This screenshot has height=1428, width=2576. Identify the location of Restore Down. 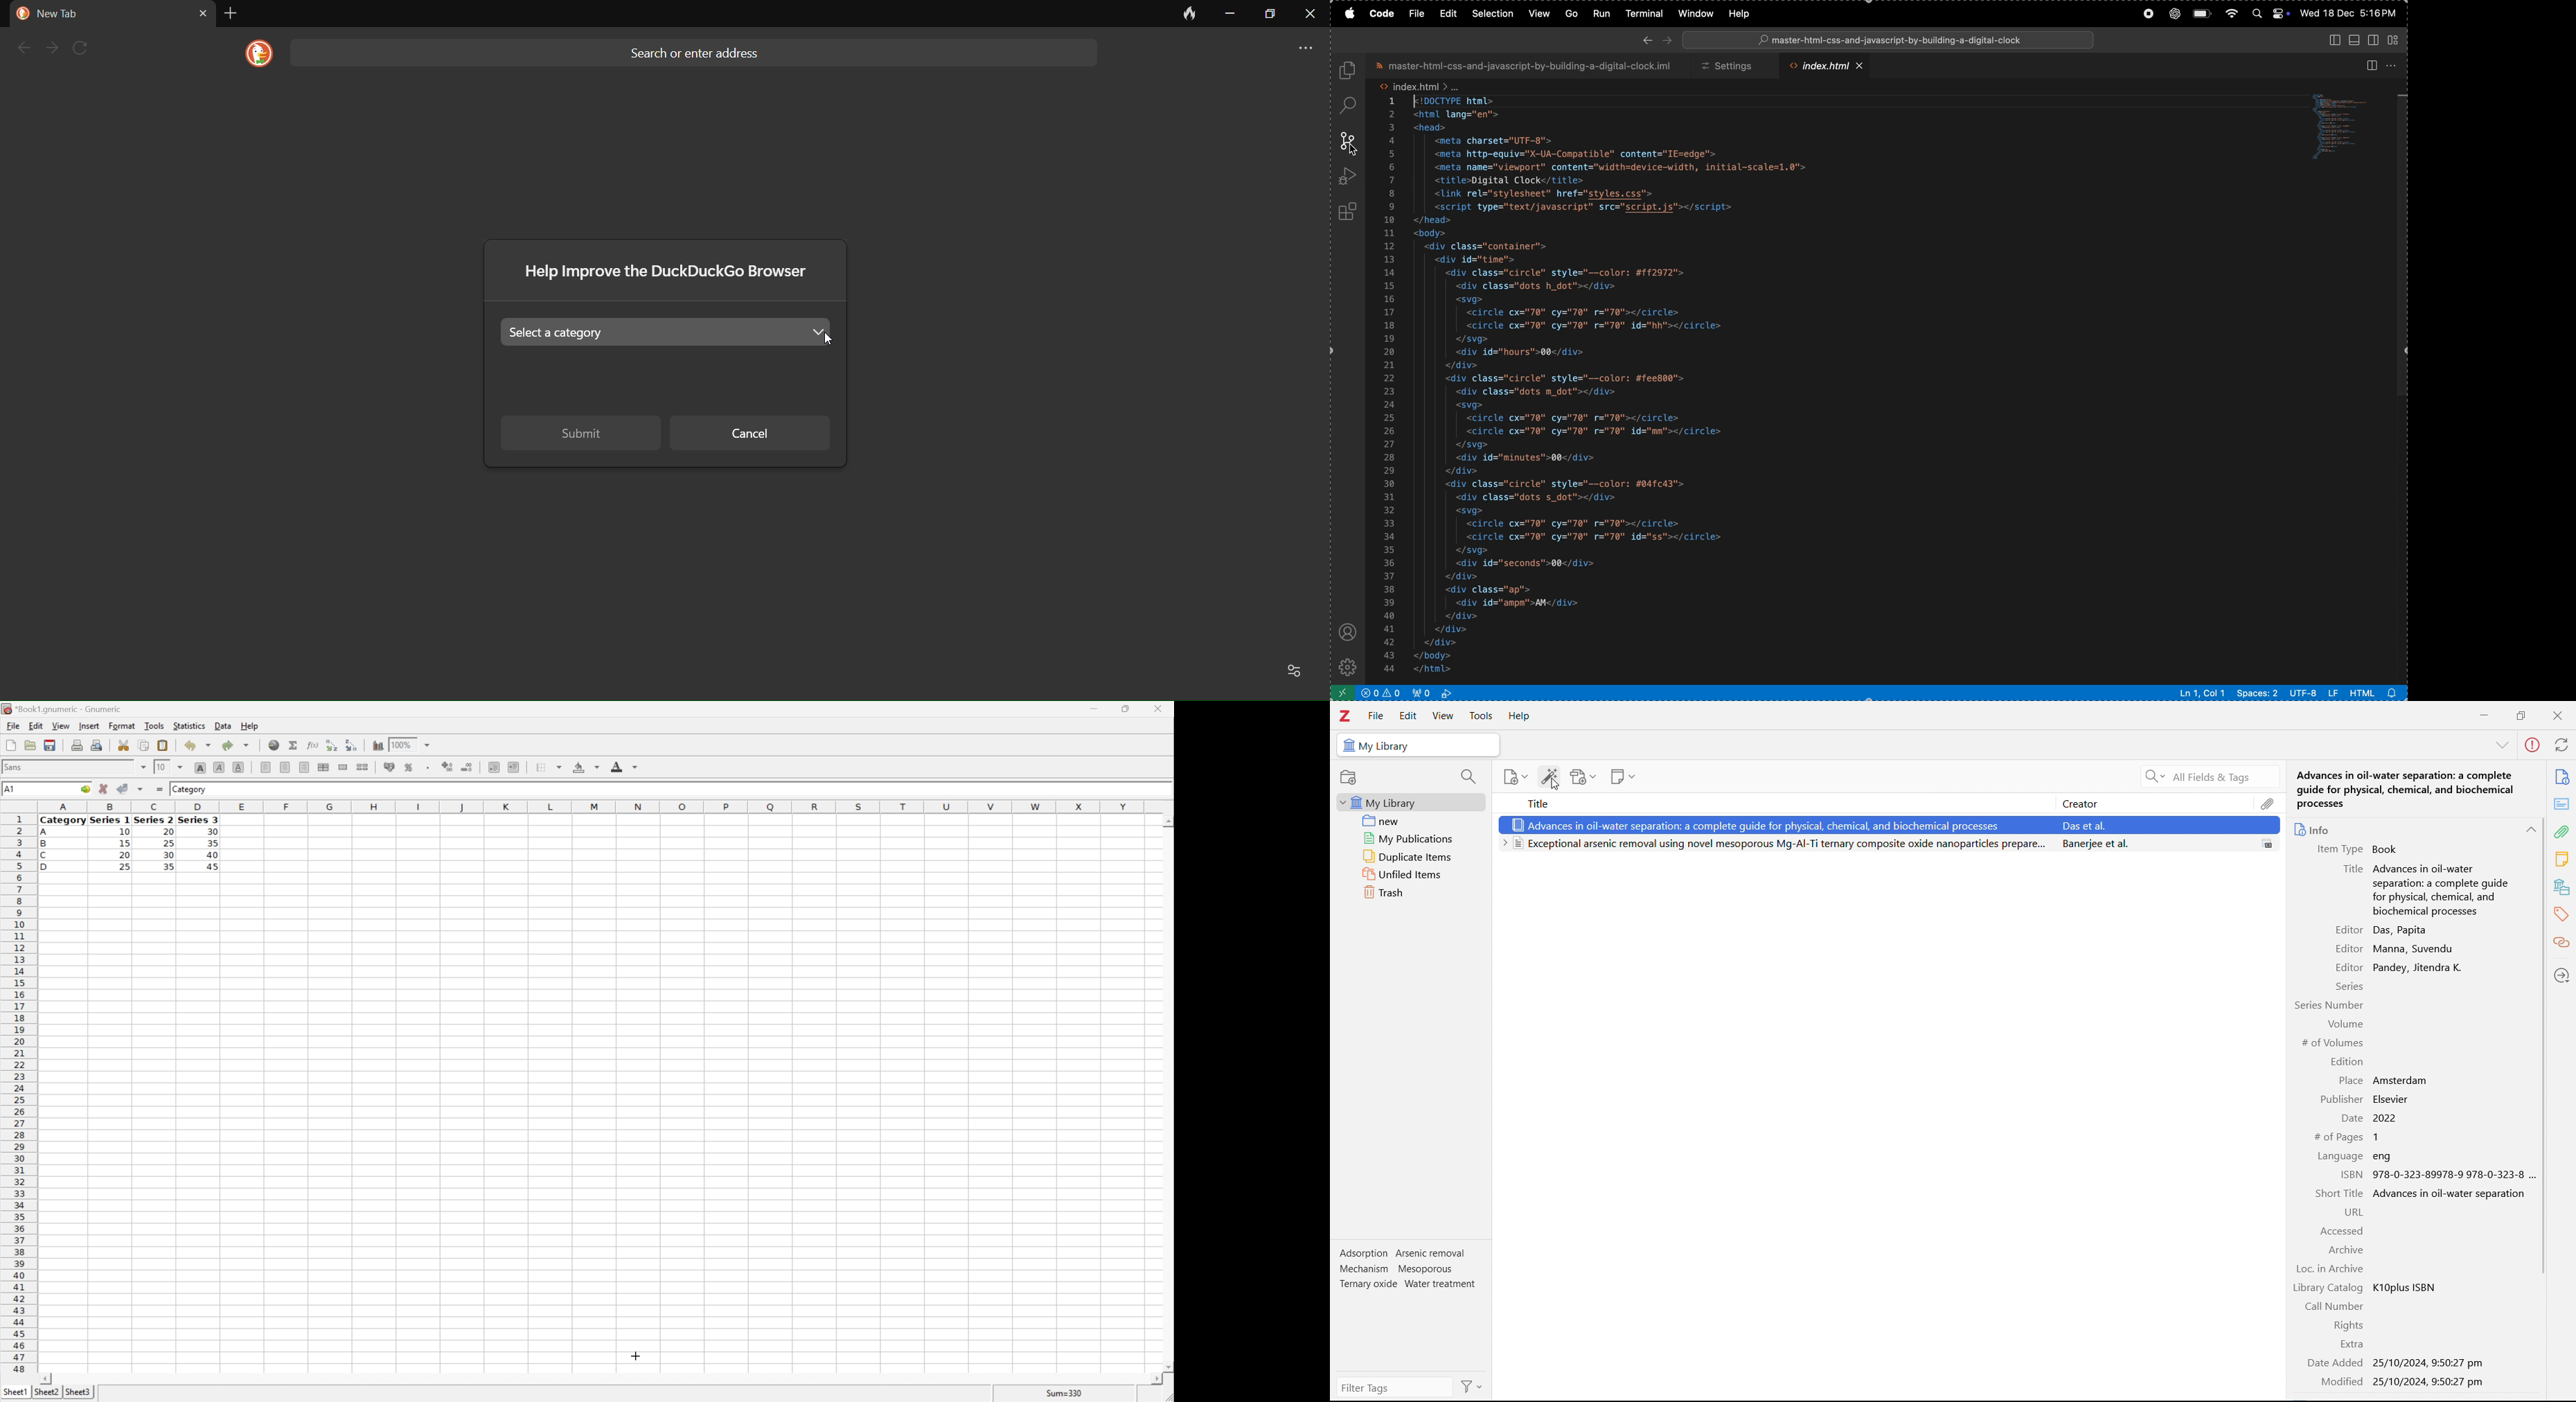
(1121, 708).